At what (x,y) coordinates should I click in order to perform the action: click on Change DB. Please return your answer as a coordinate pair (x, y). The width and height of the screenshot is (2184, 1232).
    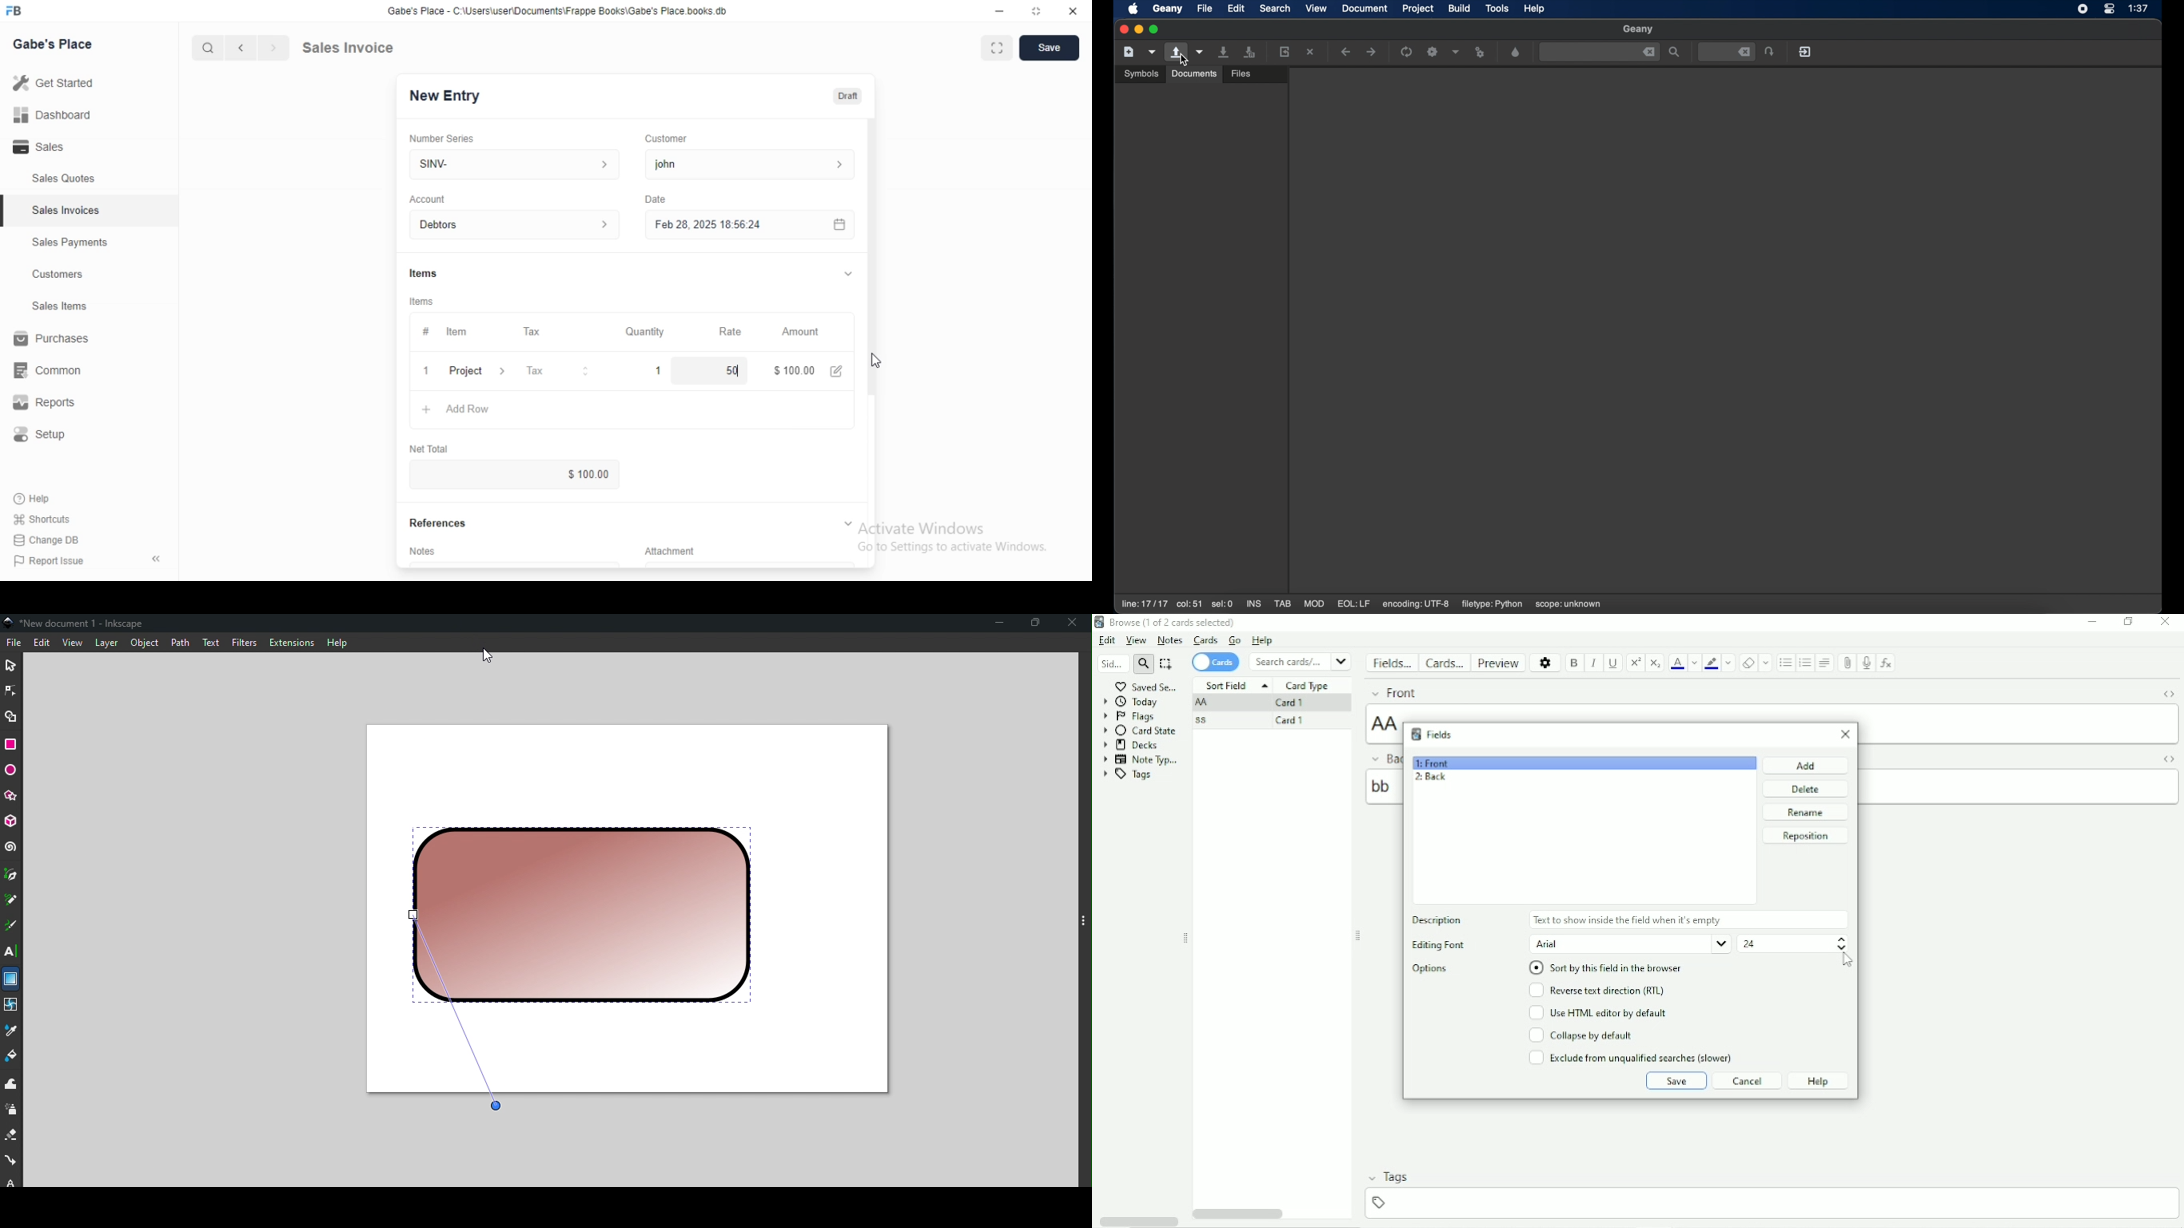
    Looking at the image, I should click on (49, 542).